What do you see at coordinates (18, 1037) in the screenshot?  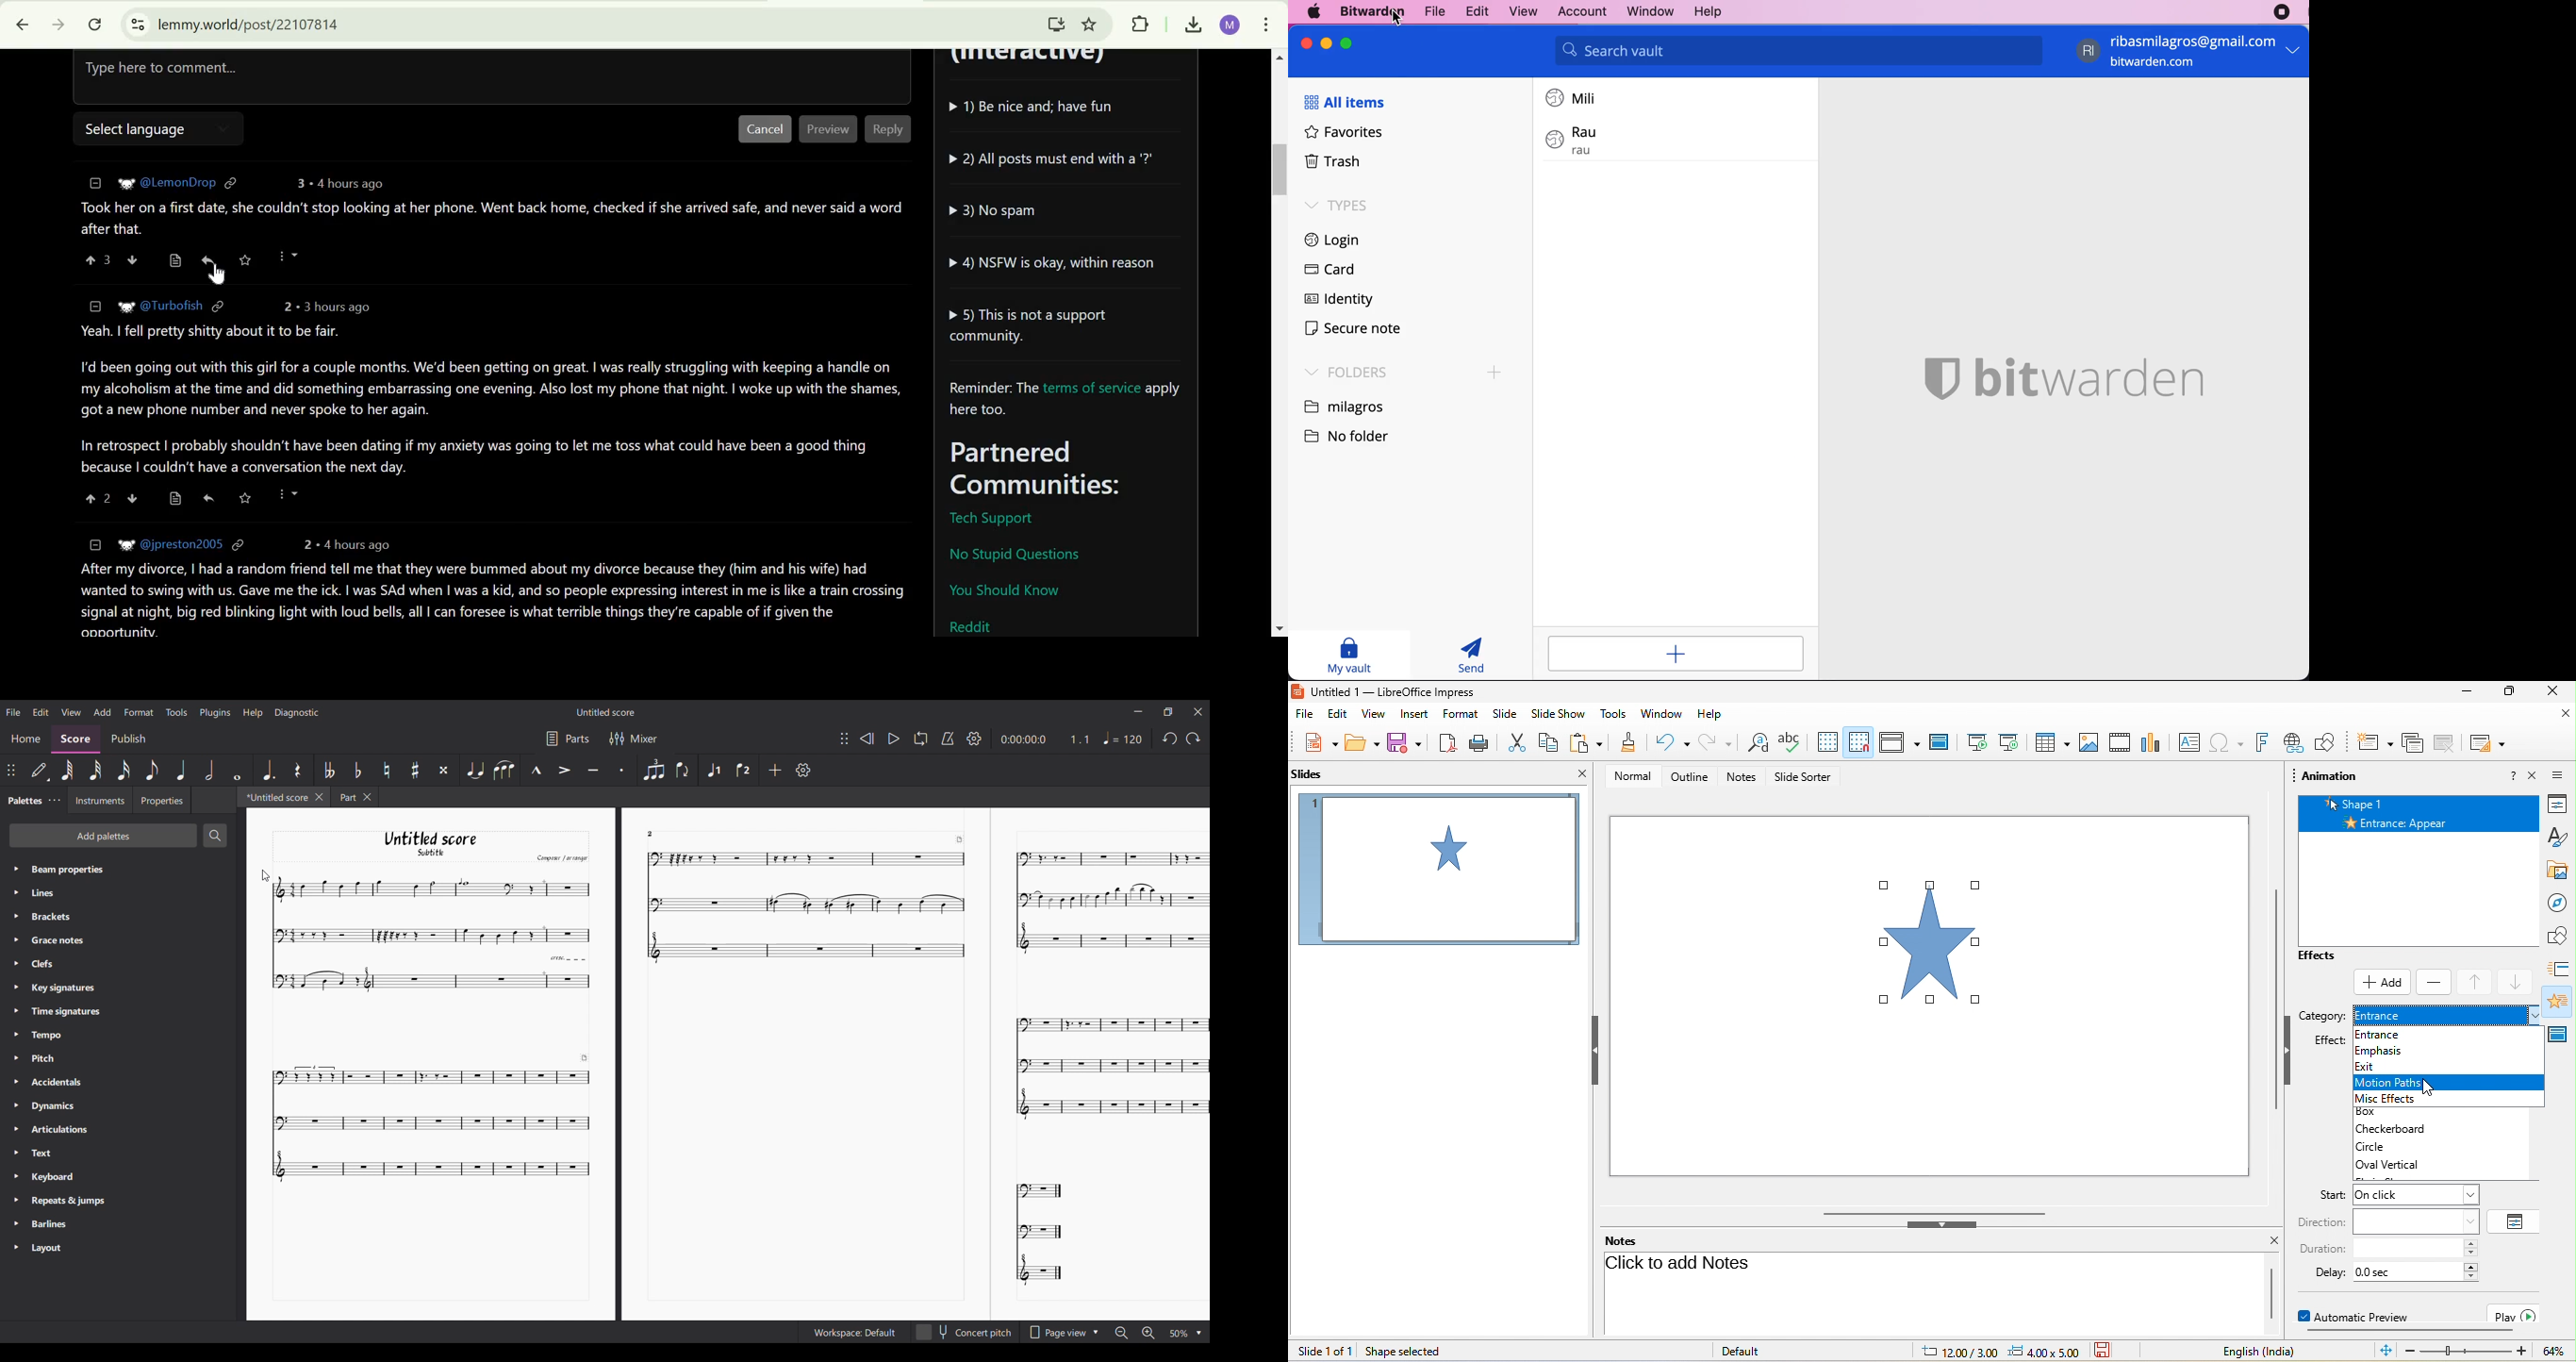 I see `` at bounding box center [18, 1037].